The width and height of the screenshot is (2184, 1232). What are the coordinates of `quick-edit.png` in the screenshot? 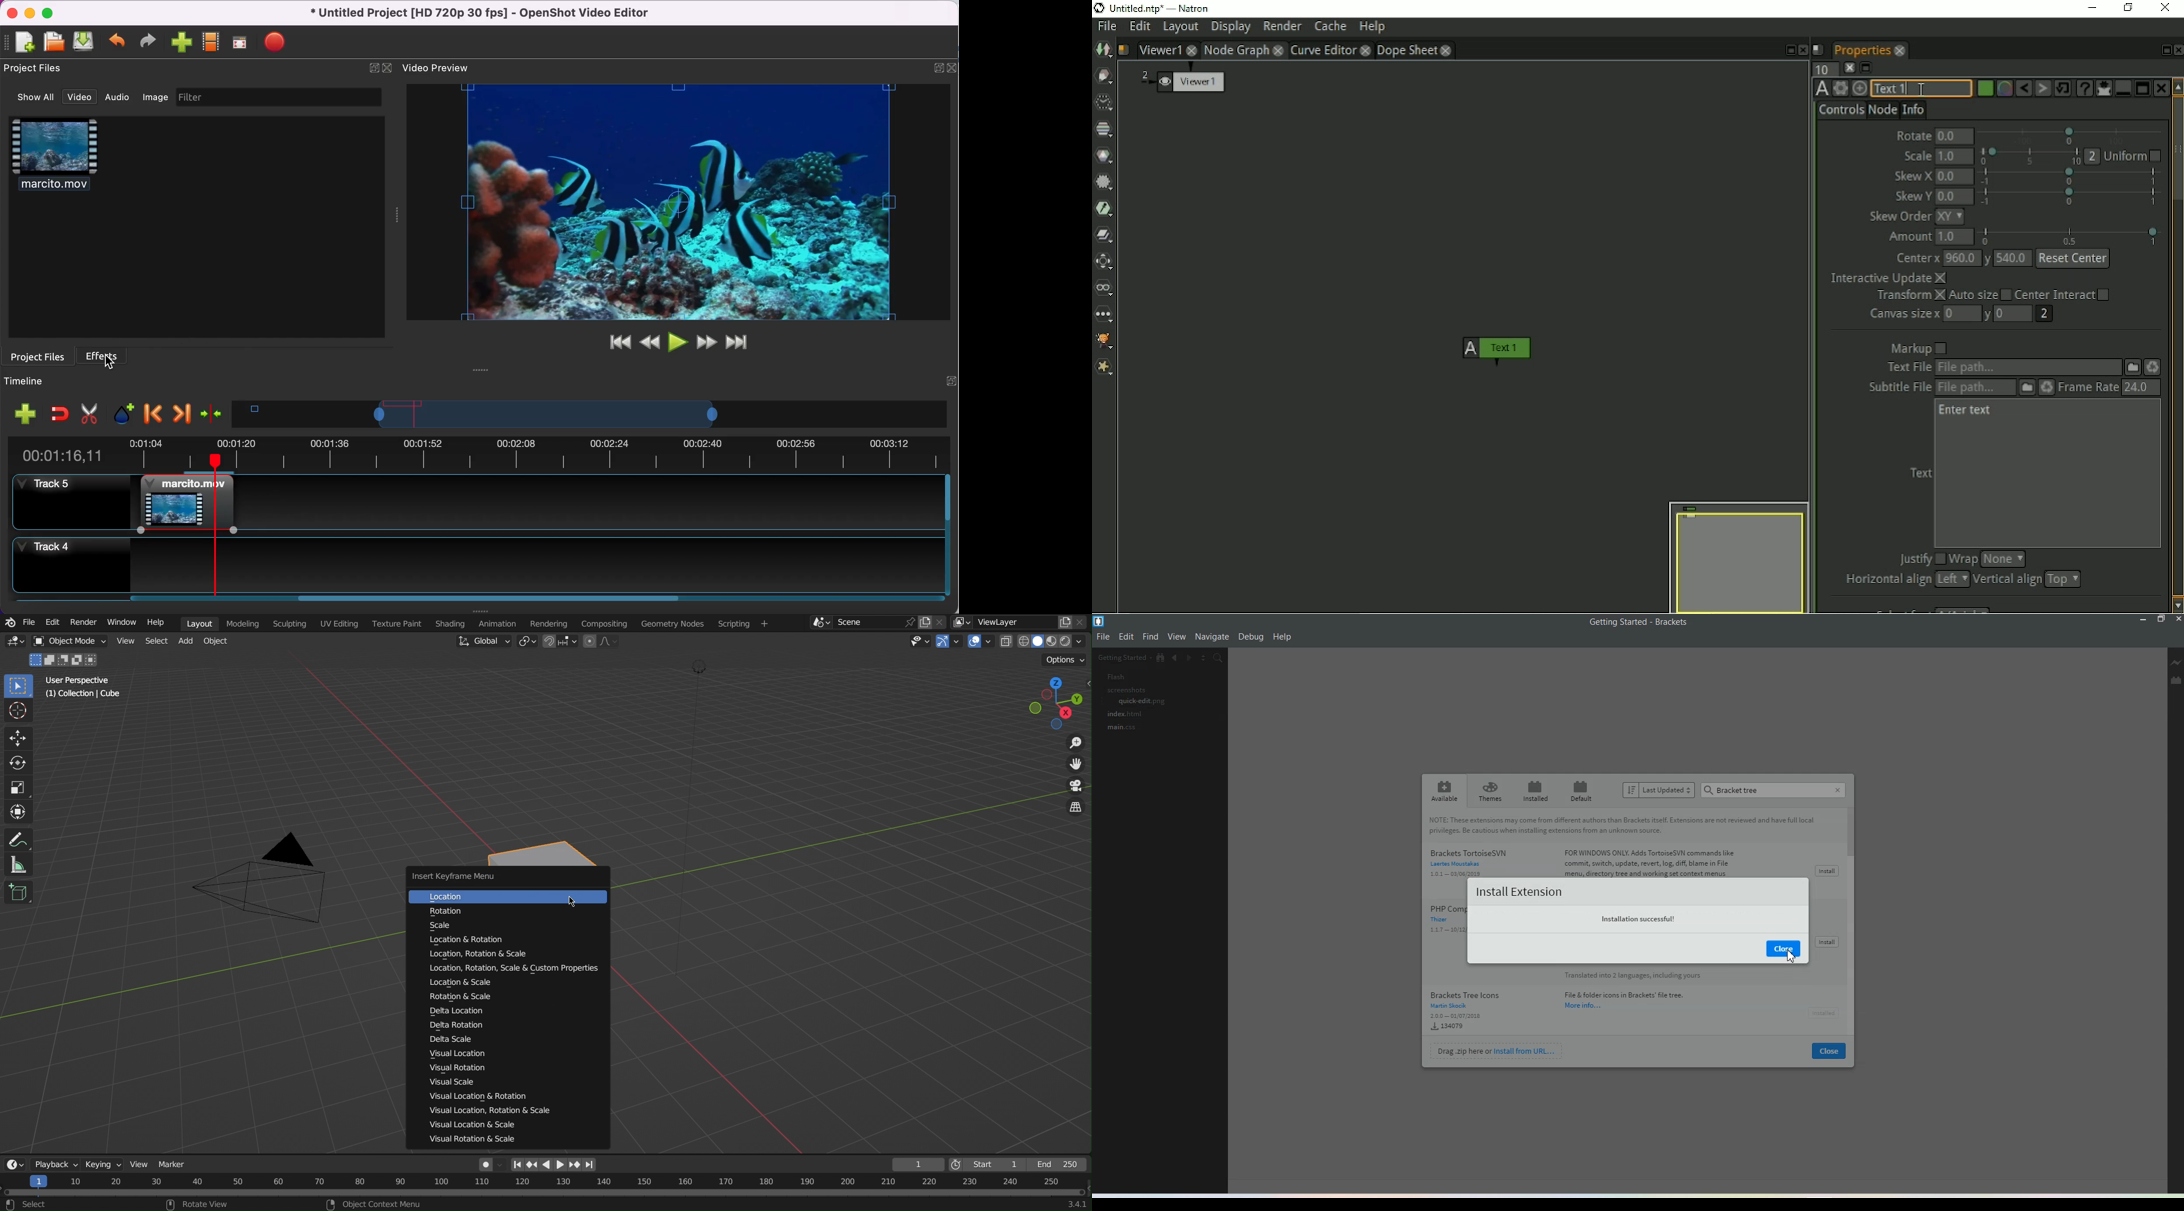 It's located at (1134, 703).